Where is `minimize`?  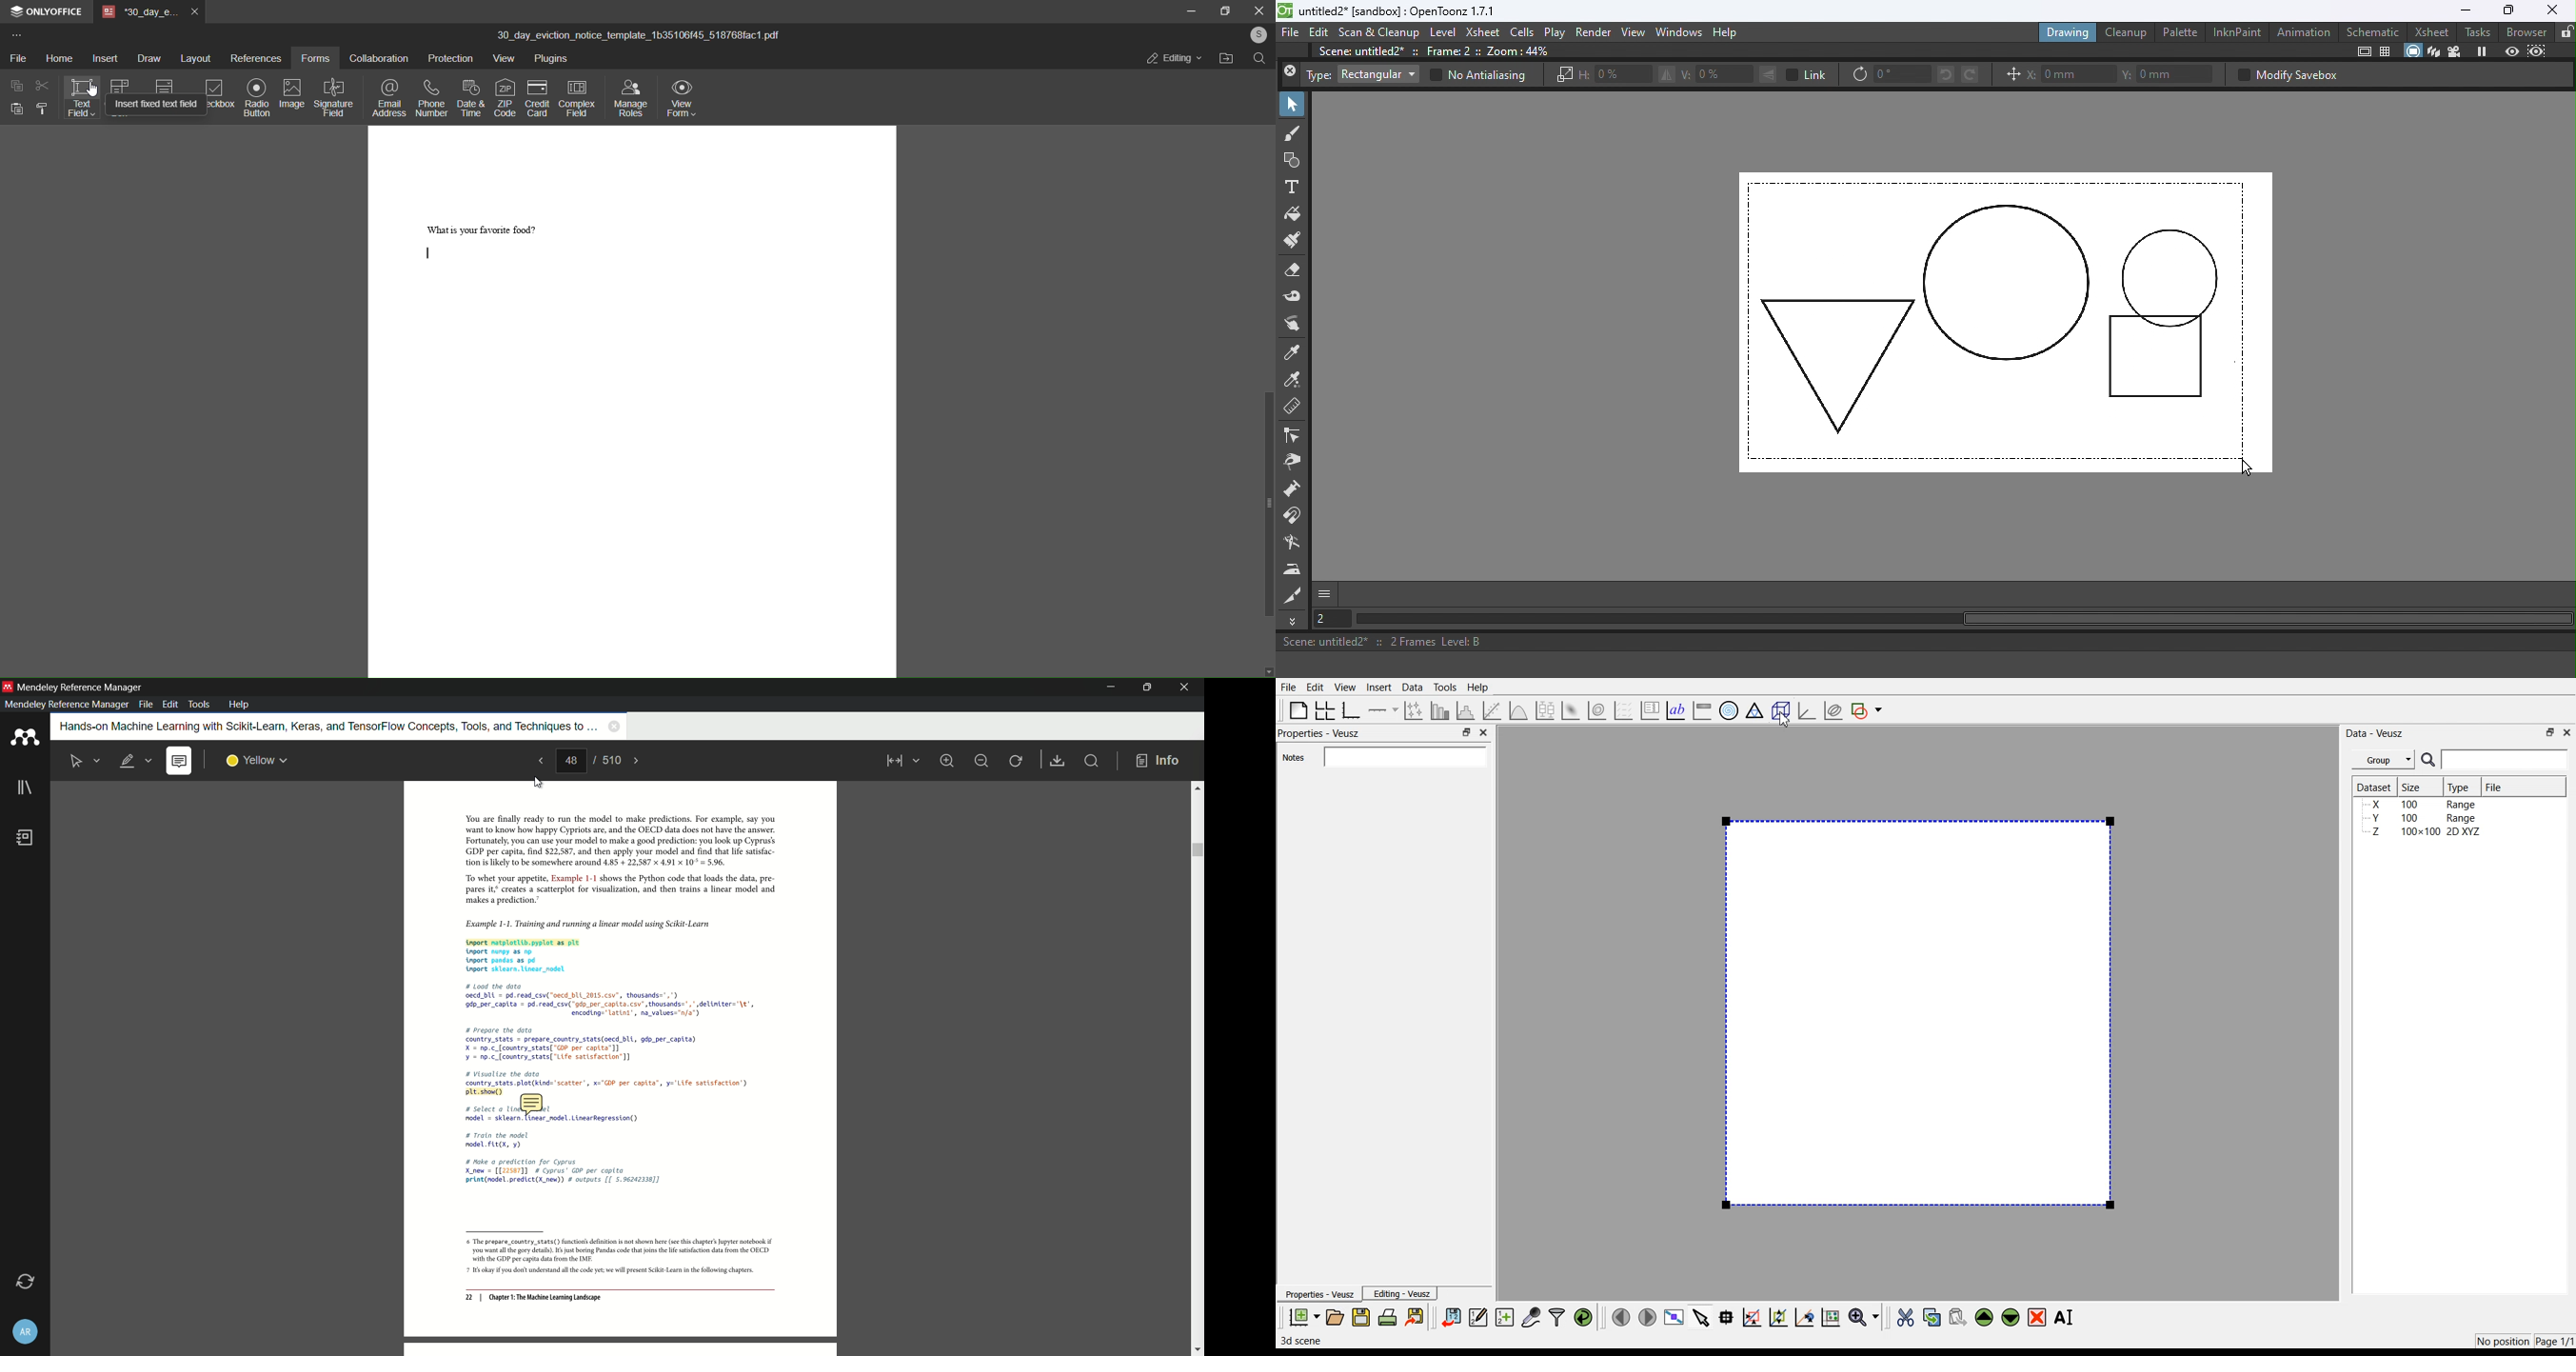 minimize is located at coordinates (982, 761).